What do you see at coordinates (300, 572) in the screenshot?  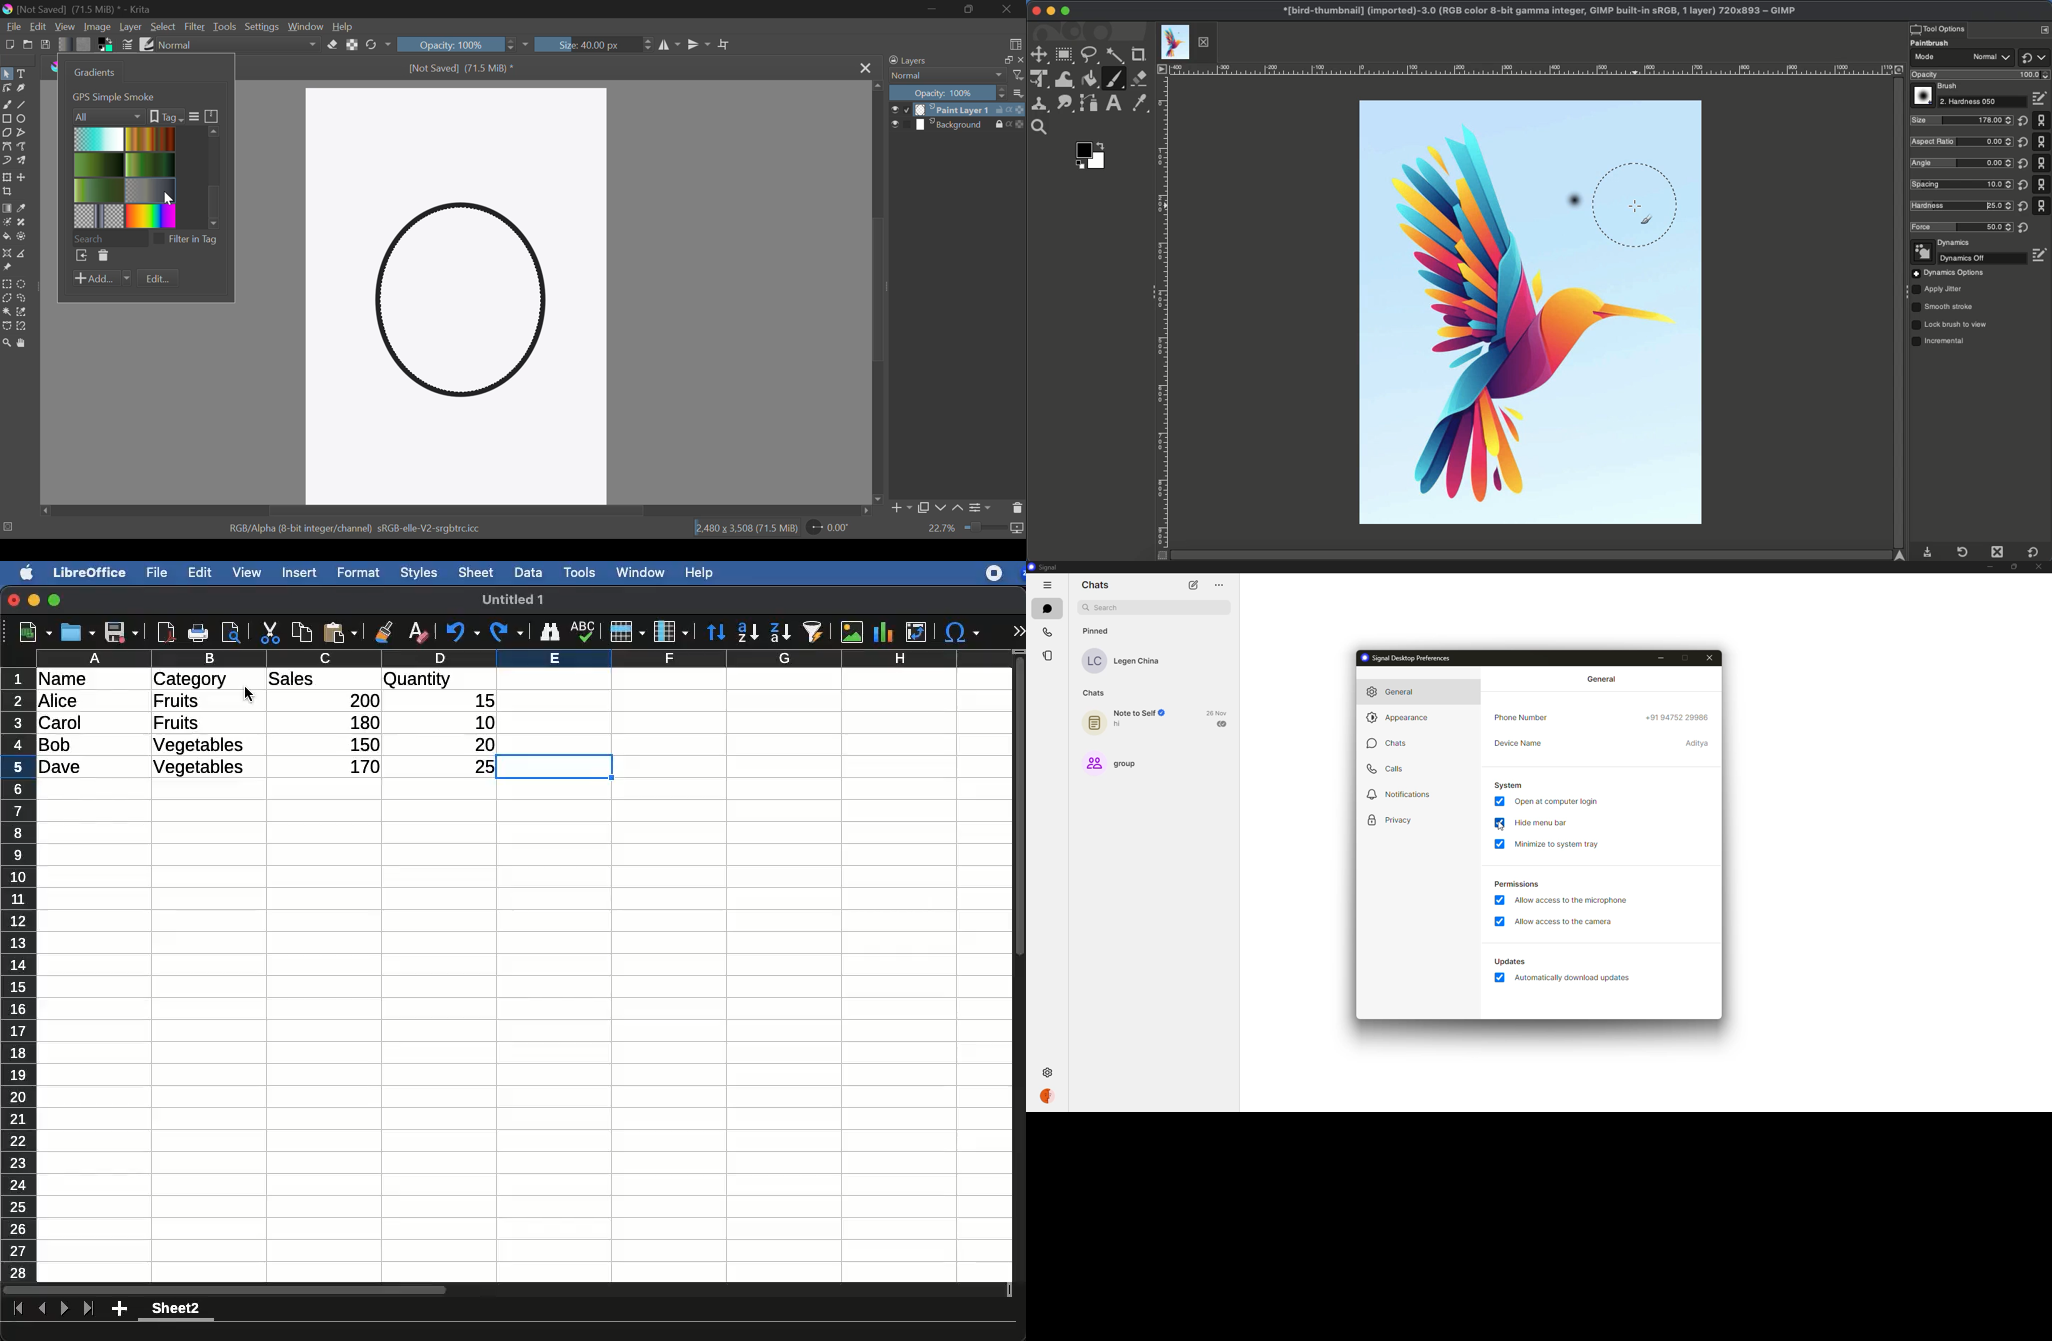 I see `insert` at bounding box center [300, 572].